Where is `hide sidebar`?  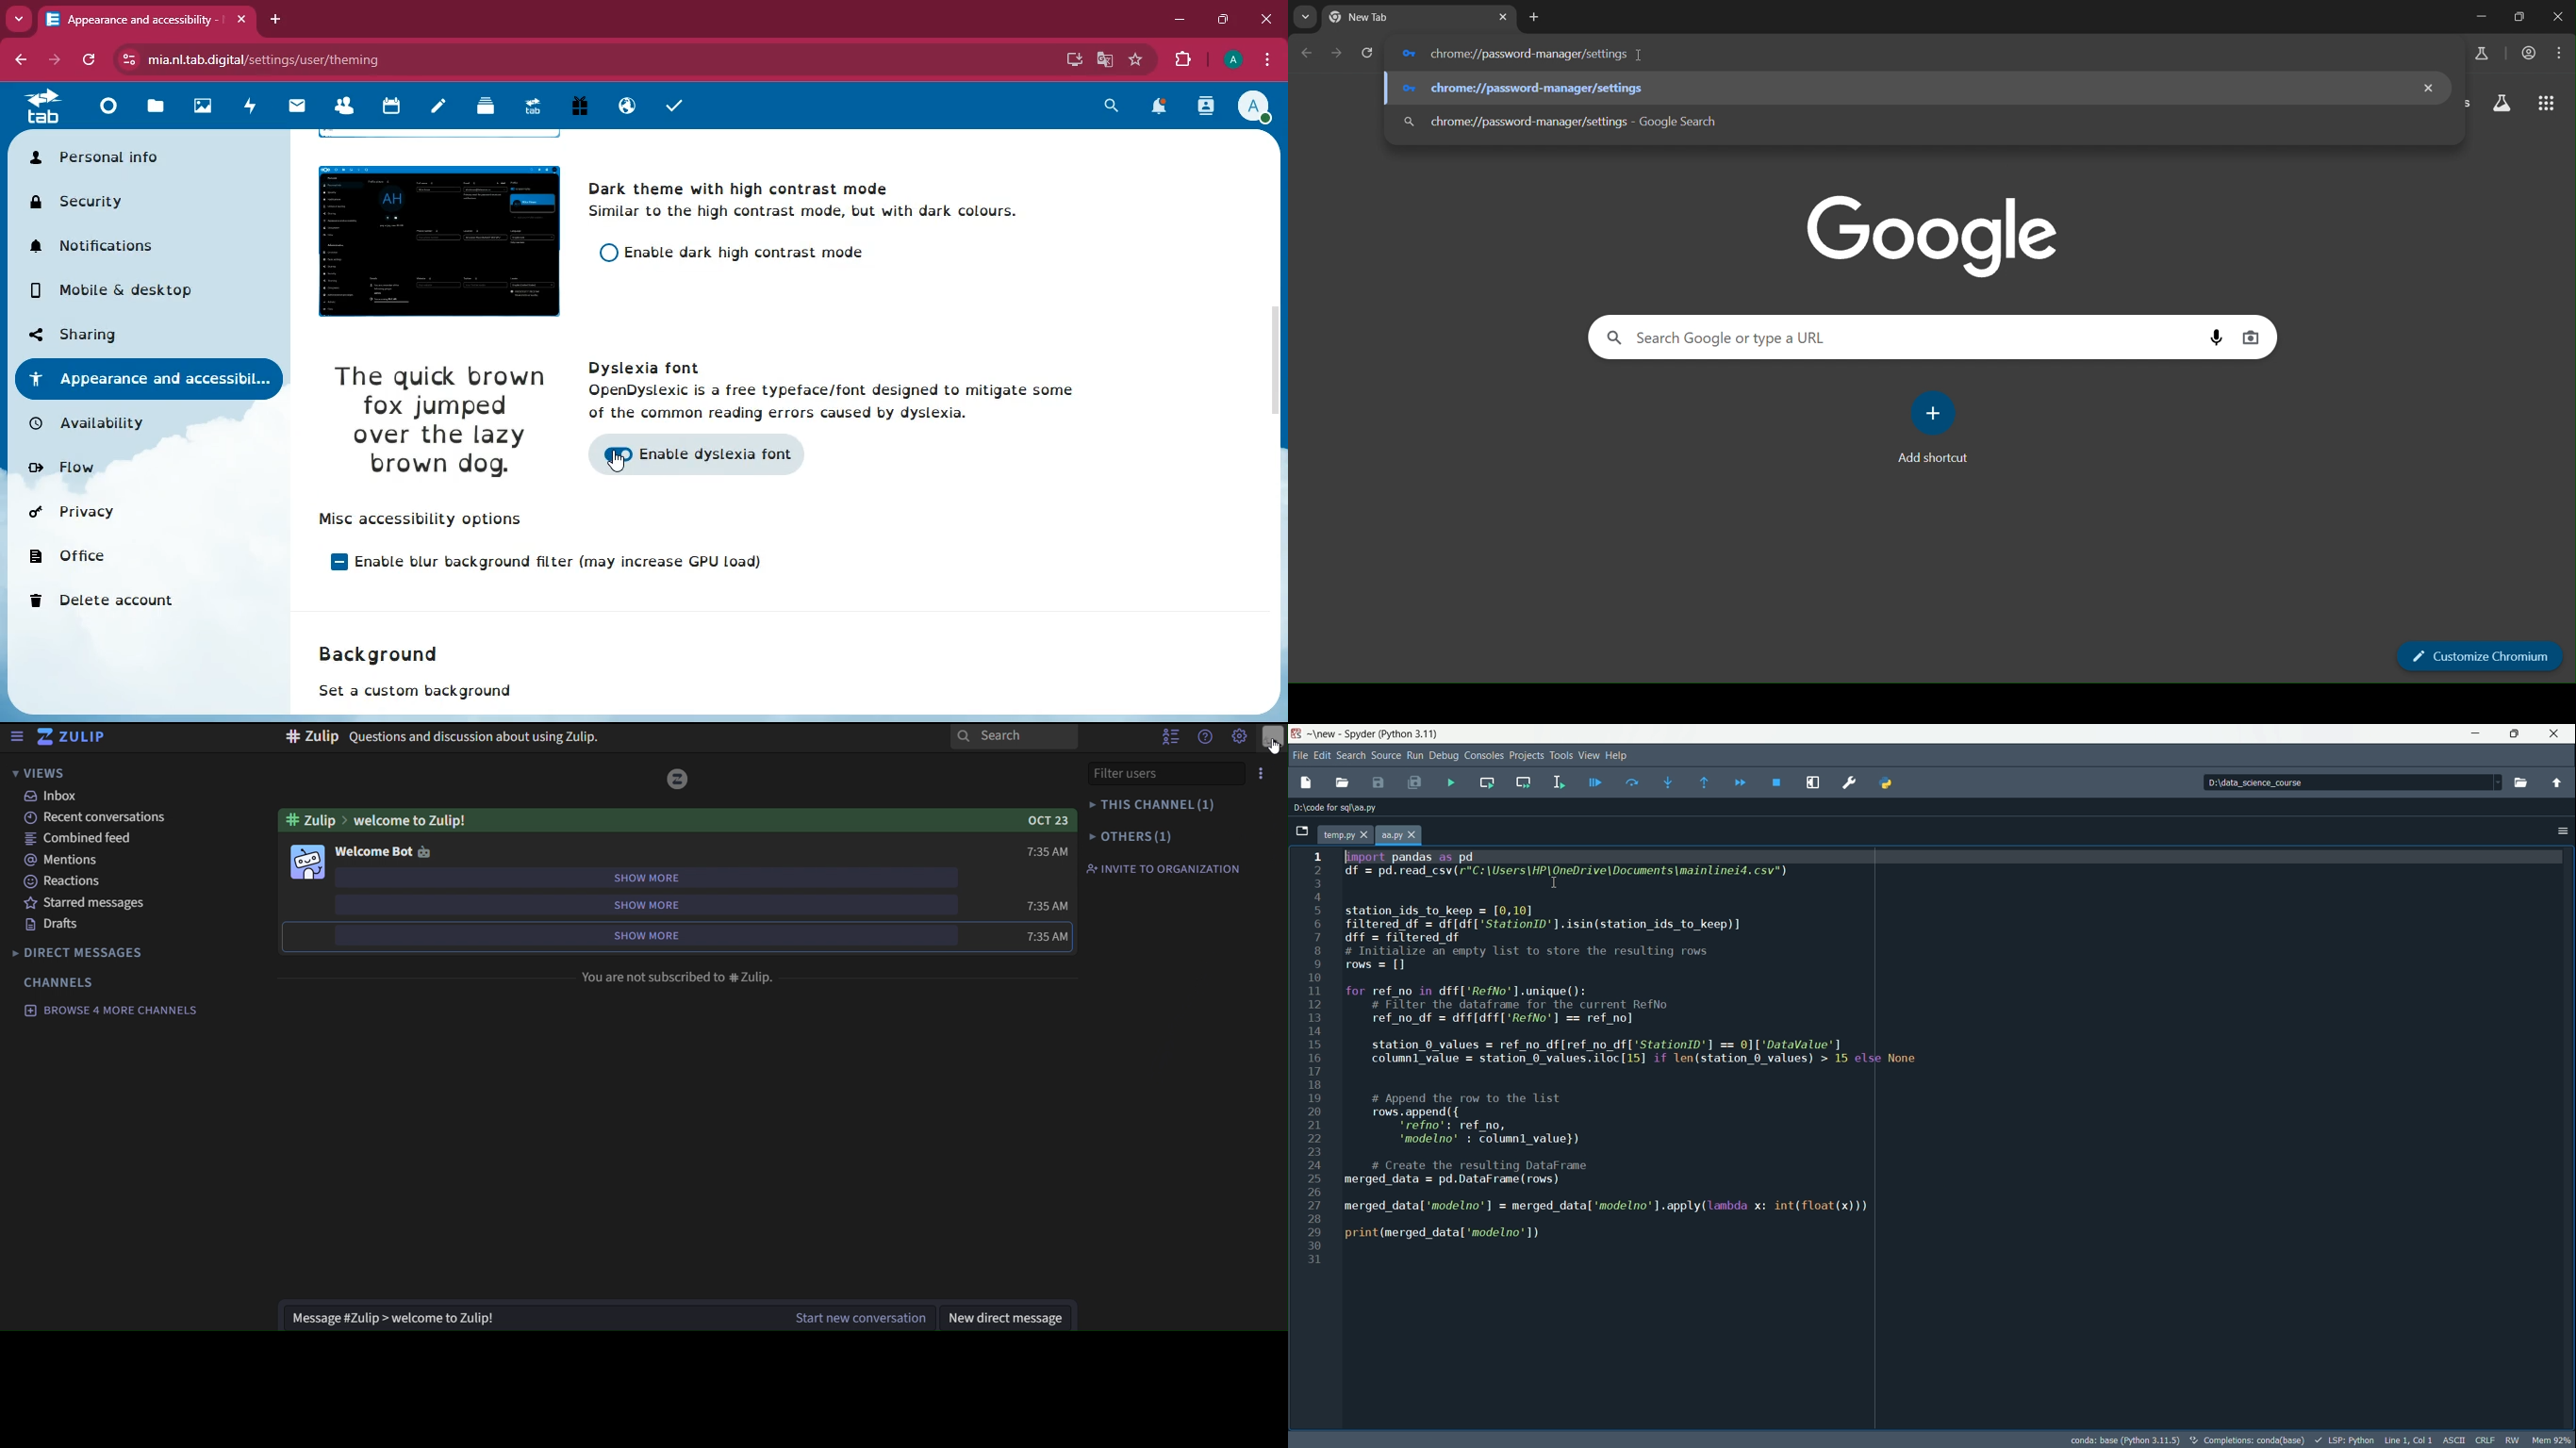 hide sidebar is located at coordinates (18, 737).